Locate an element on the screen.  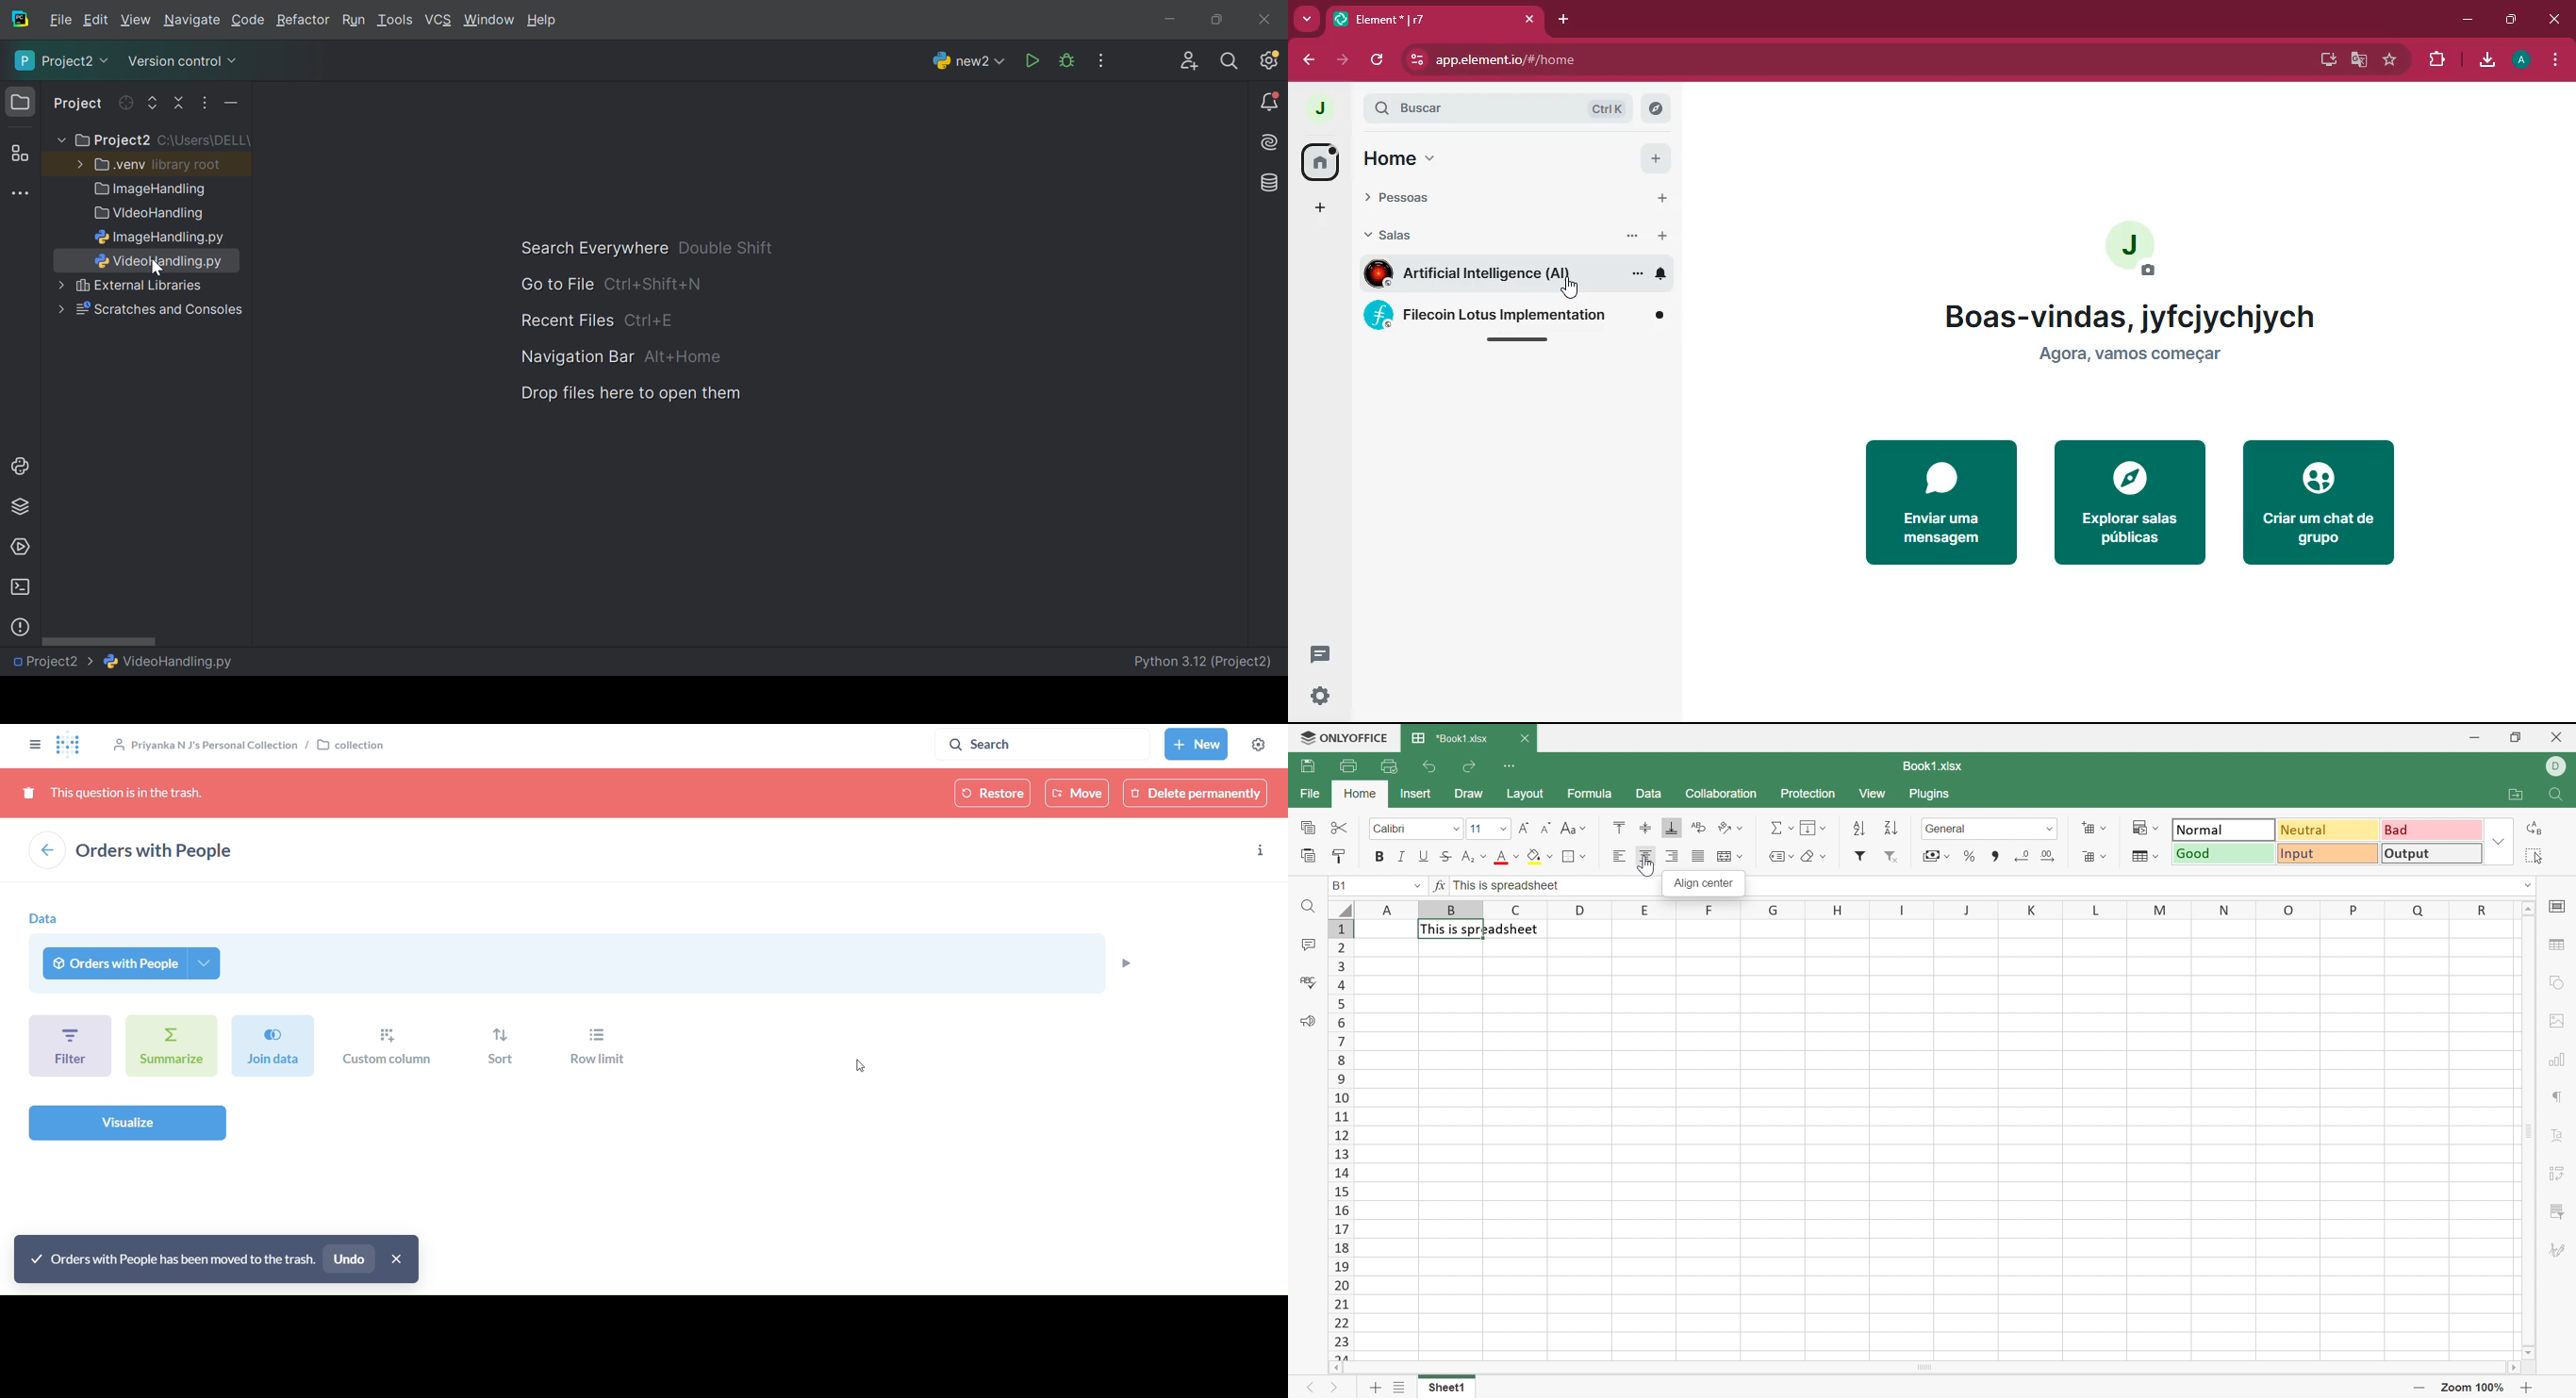
Conditional formatting is located at coordinates (2137, 825).